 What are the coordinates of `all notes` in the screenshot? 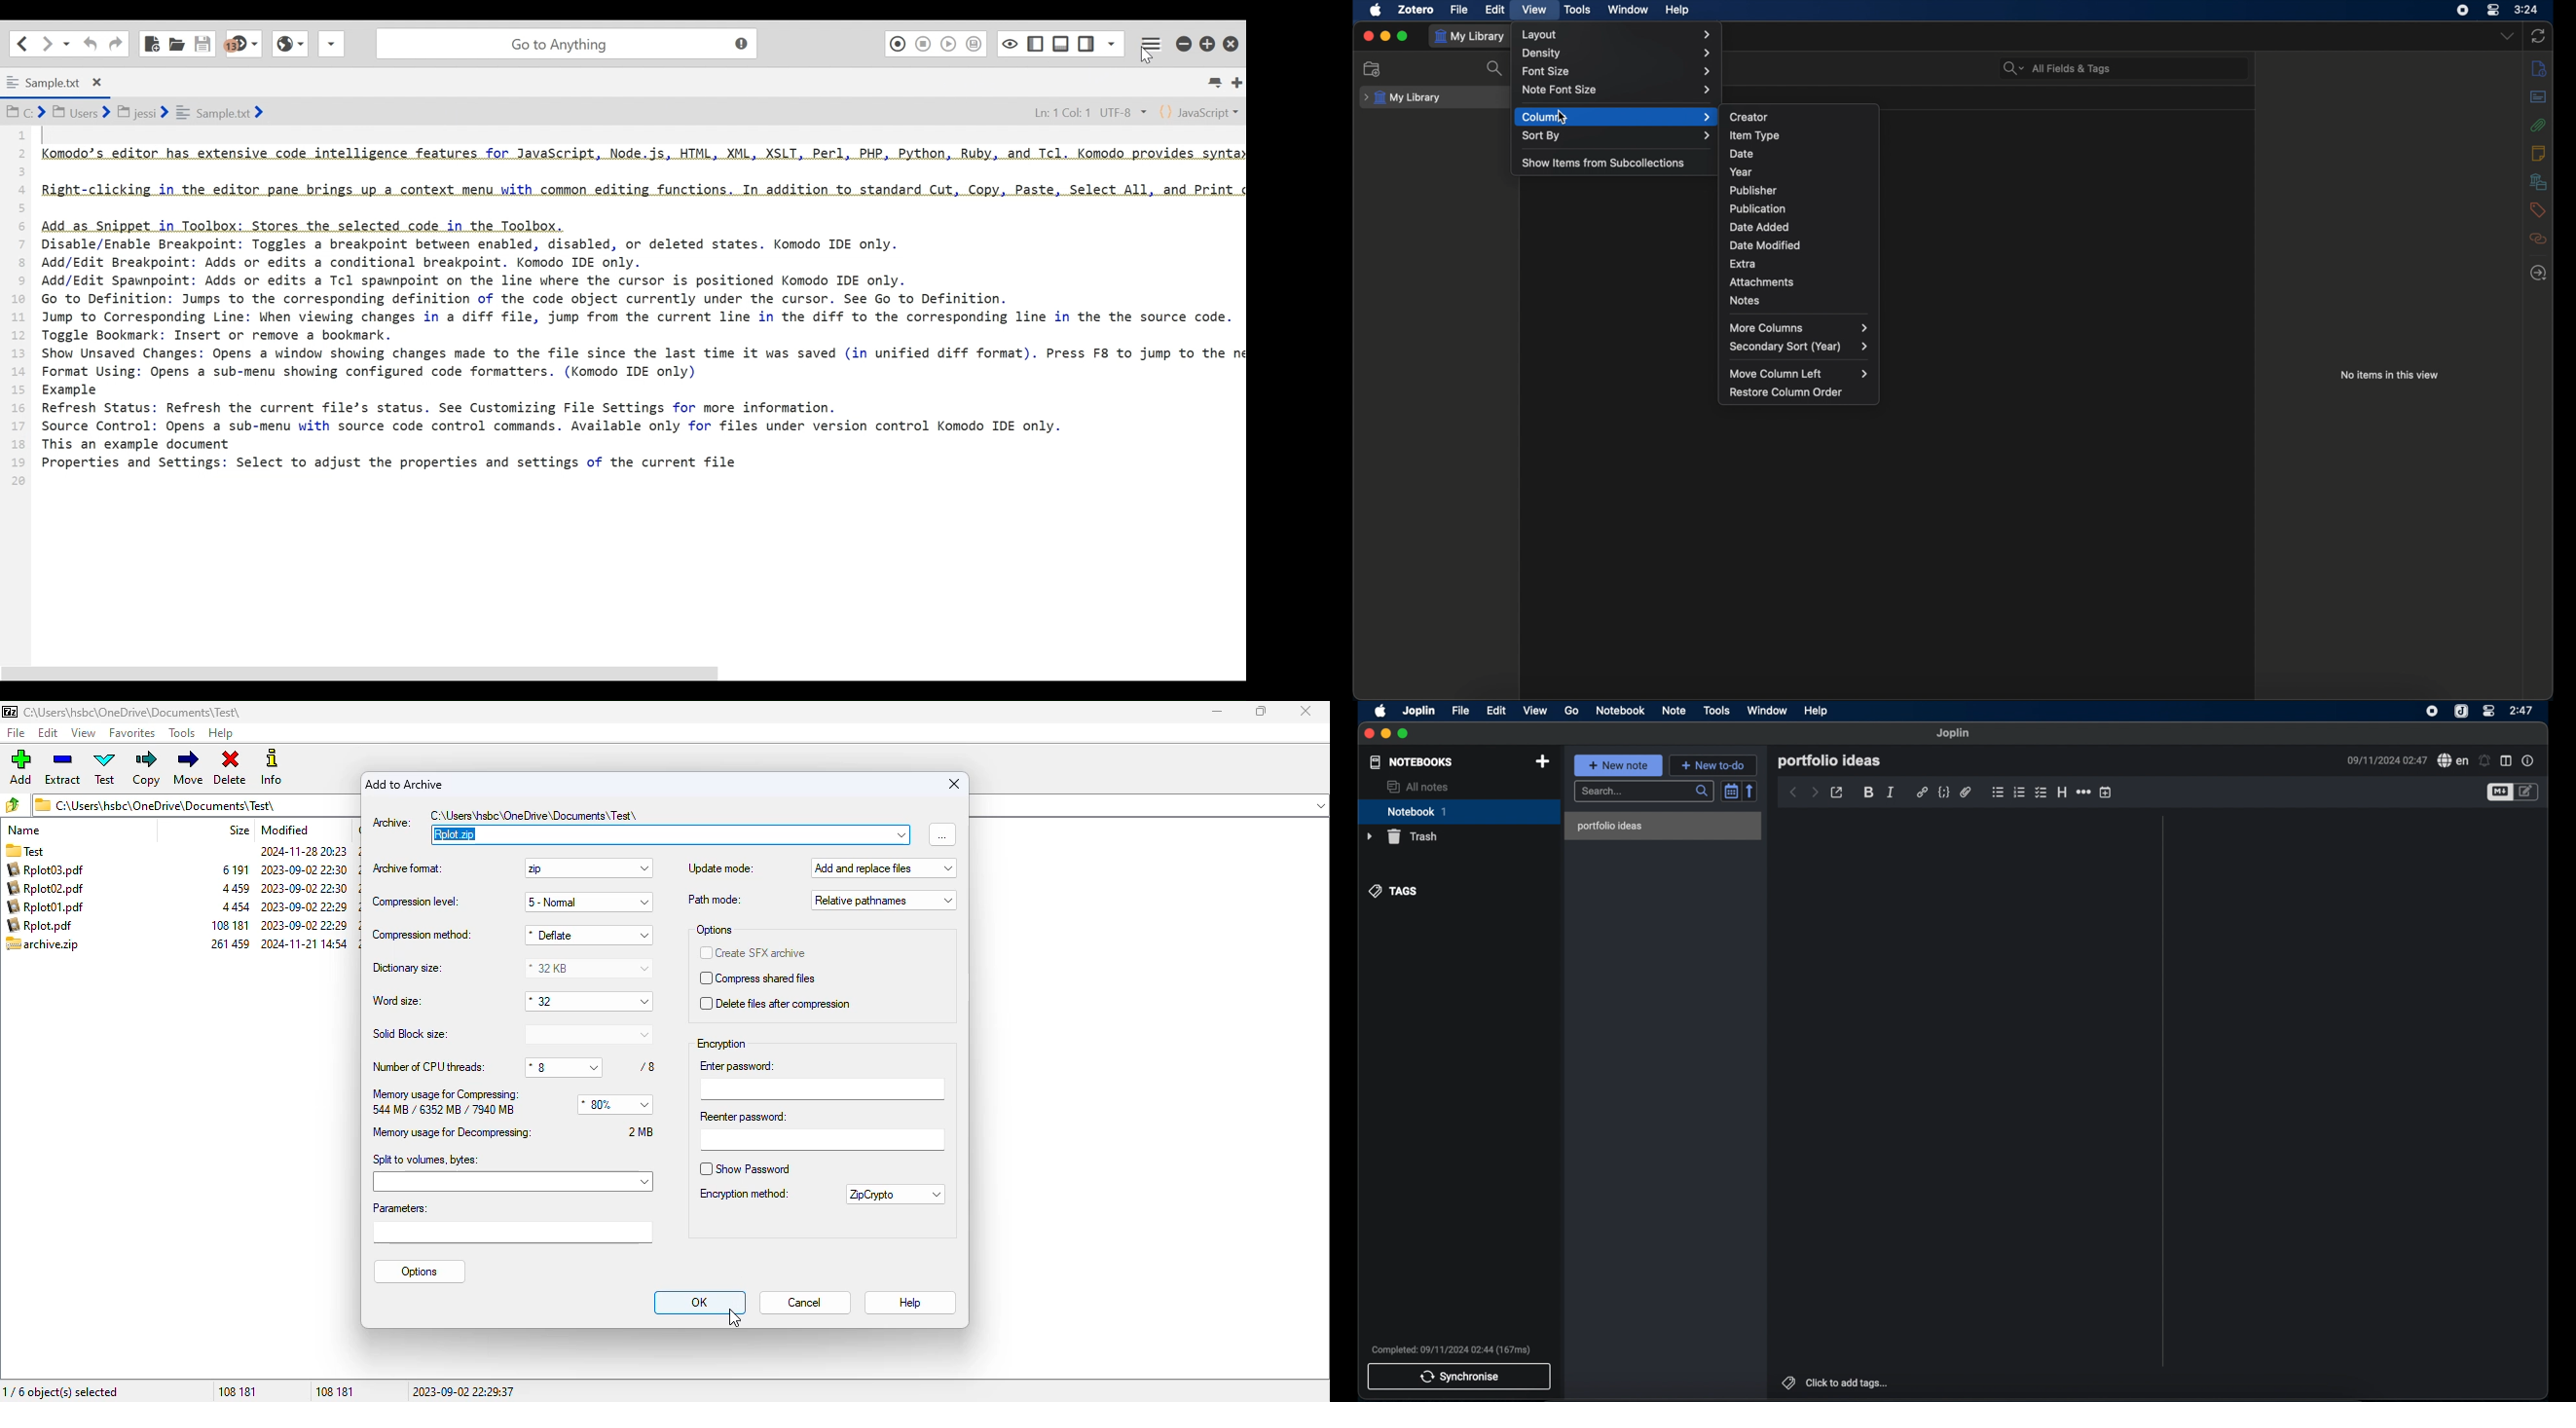 It's located at (1417, 787).